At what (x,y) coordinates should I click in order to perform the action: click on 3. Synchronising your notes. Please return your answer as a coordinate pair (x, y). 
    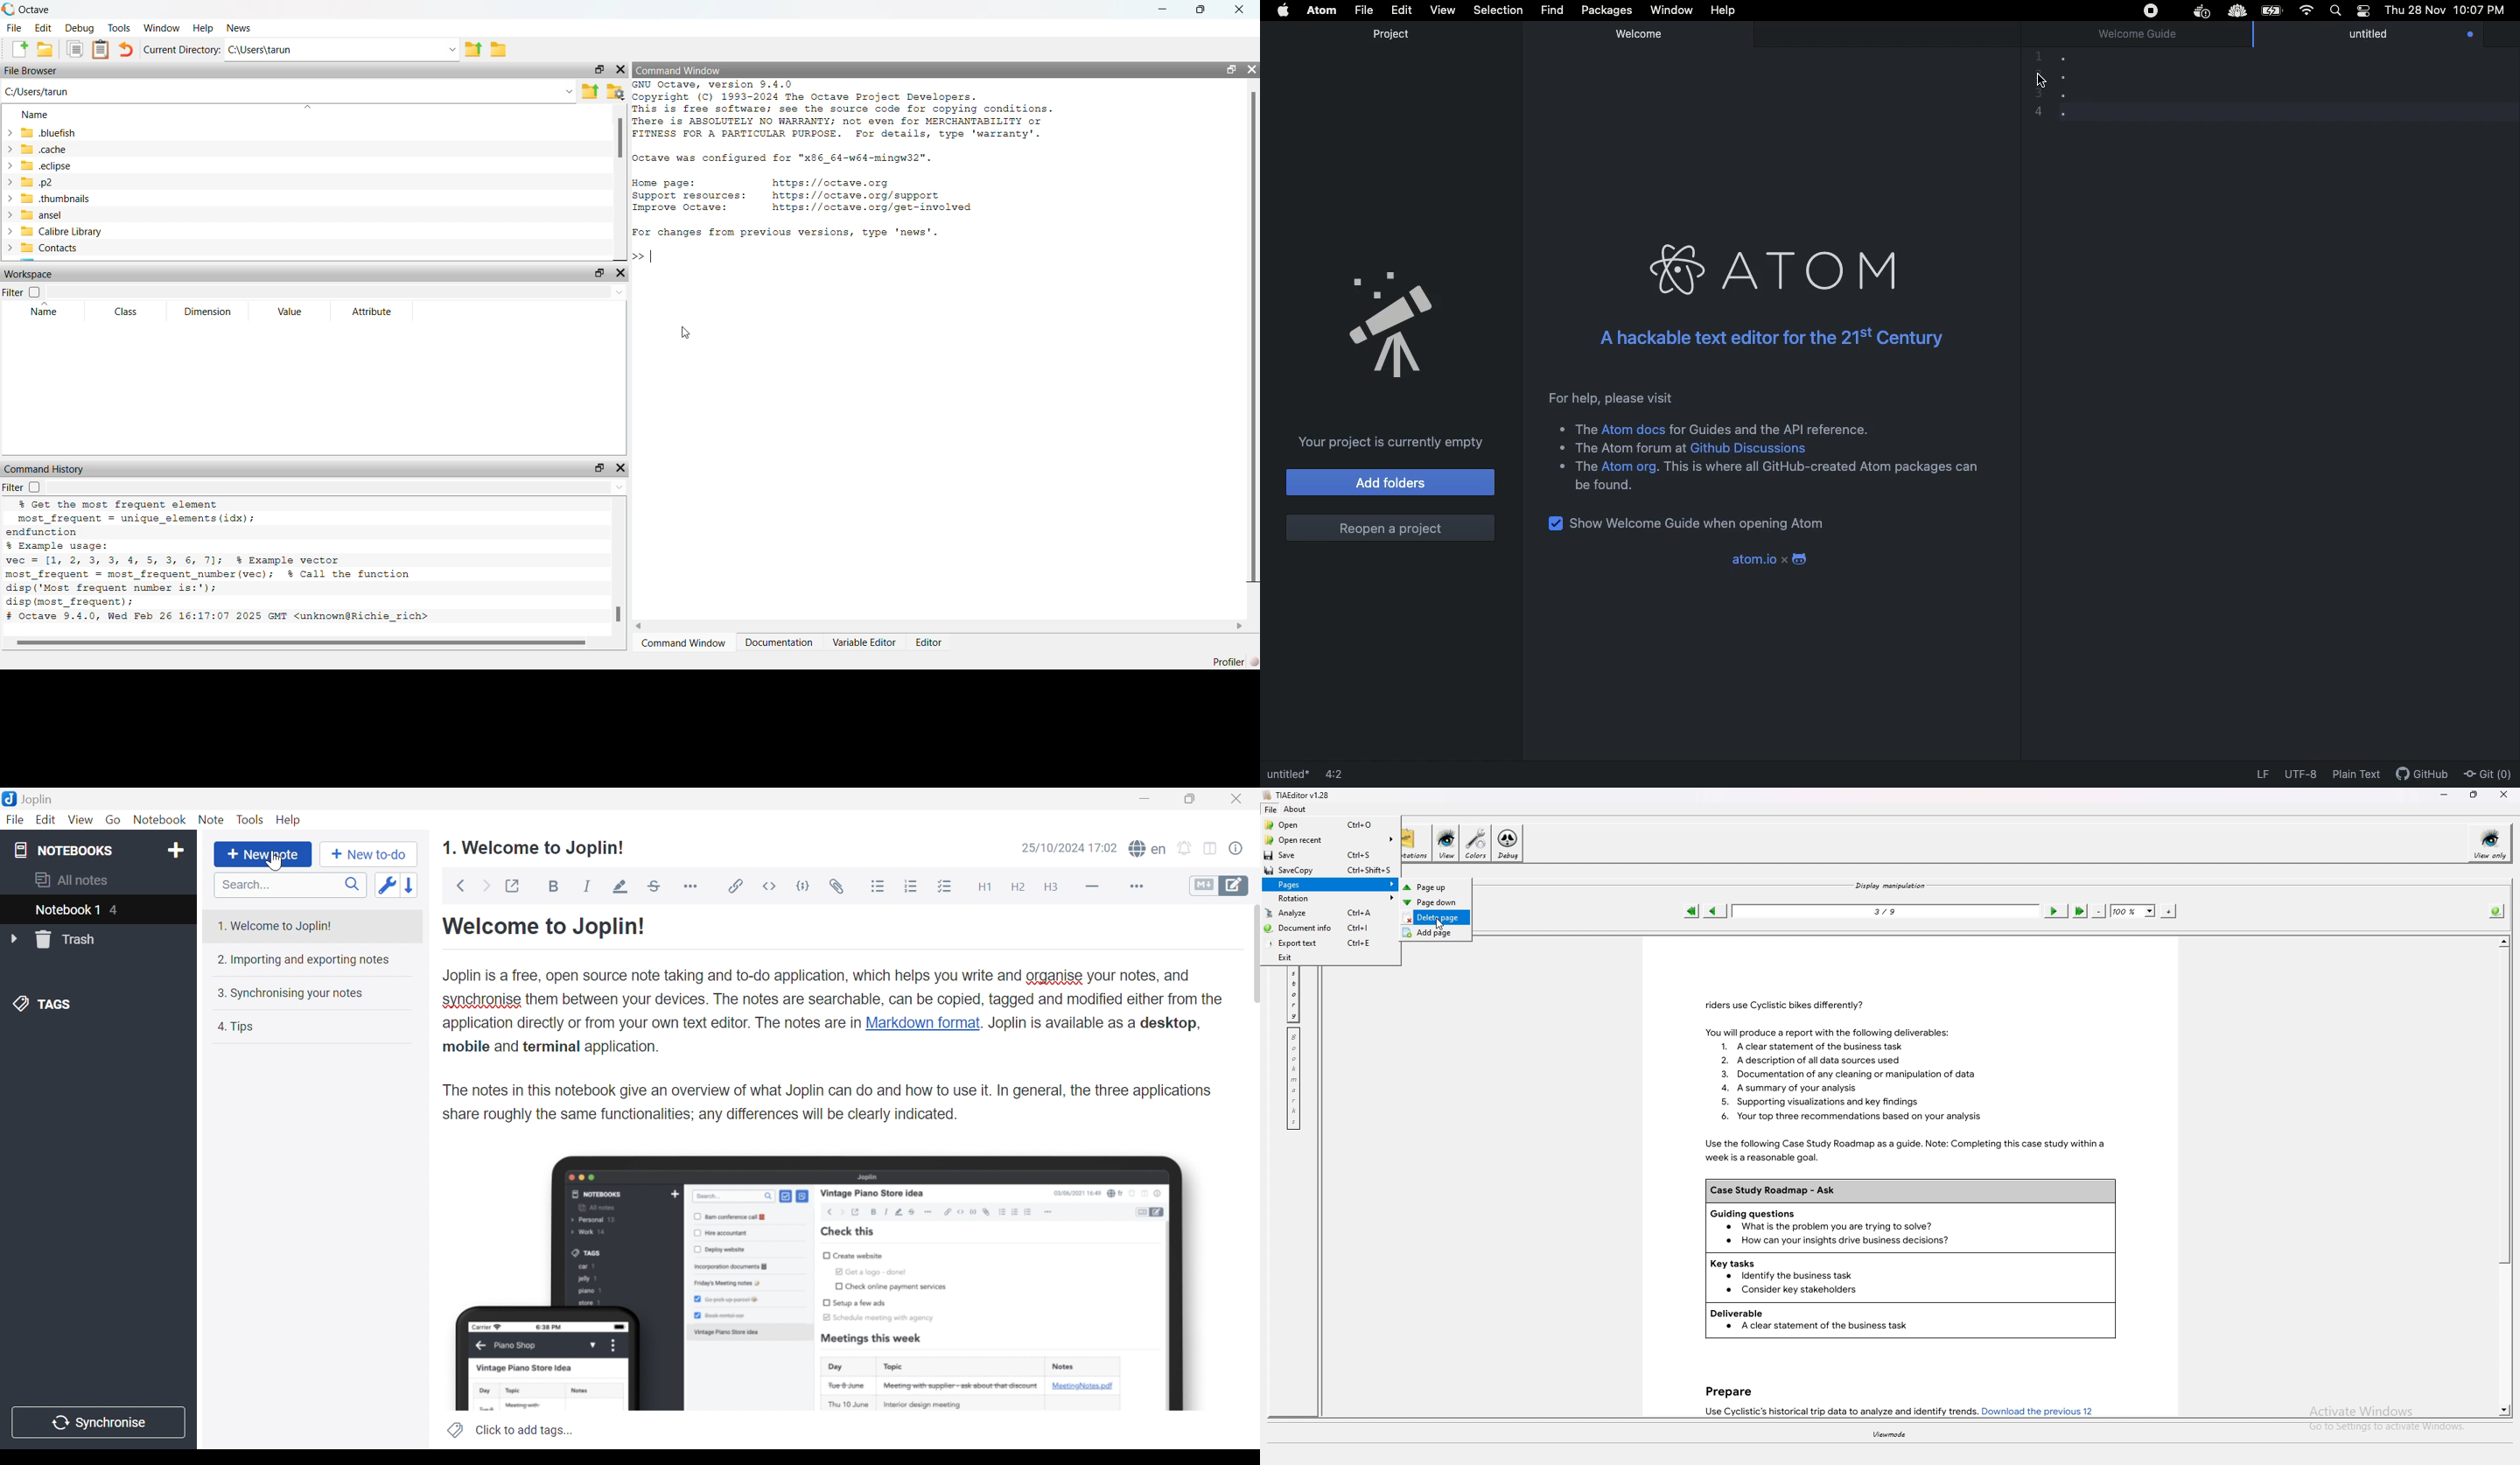
    Looking at the image, I should click on (293, 992).